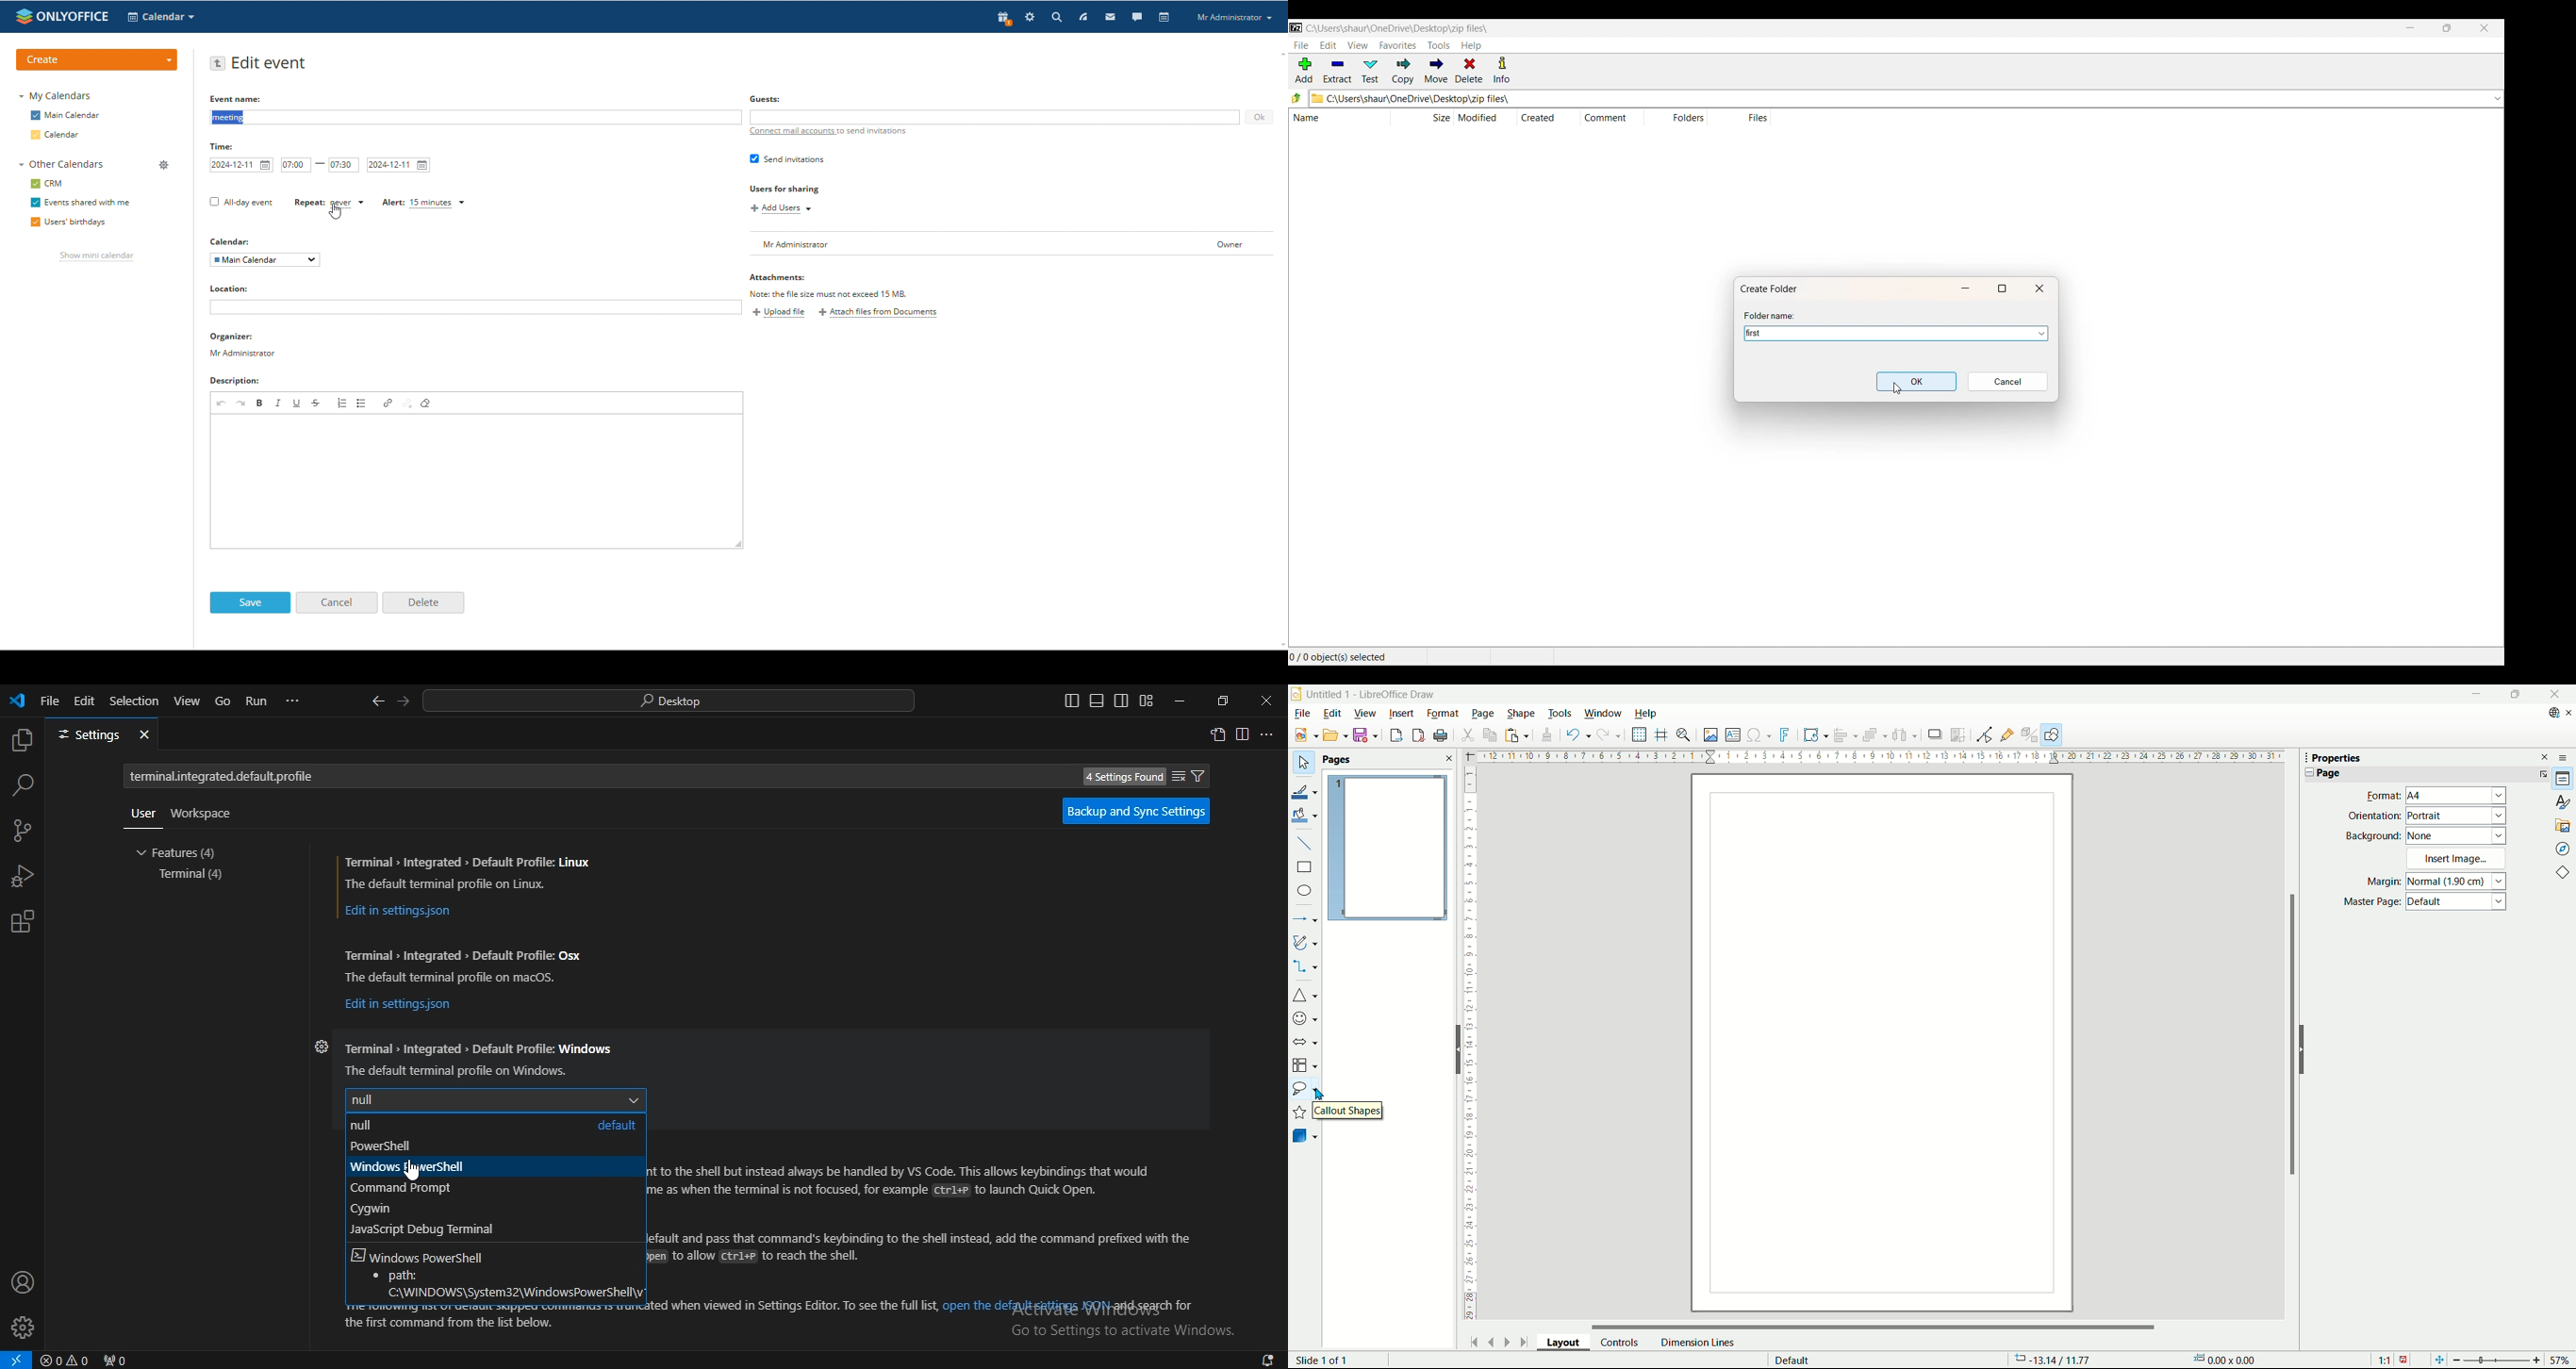  What do you see at coordinates (1321, 1092) in the screenshot?
I see `Cursor` at bounding box center [1321, 1092].